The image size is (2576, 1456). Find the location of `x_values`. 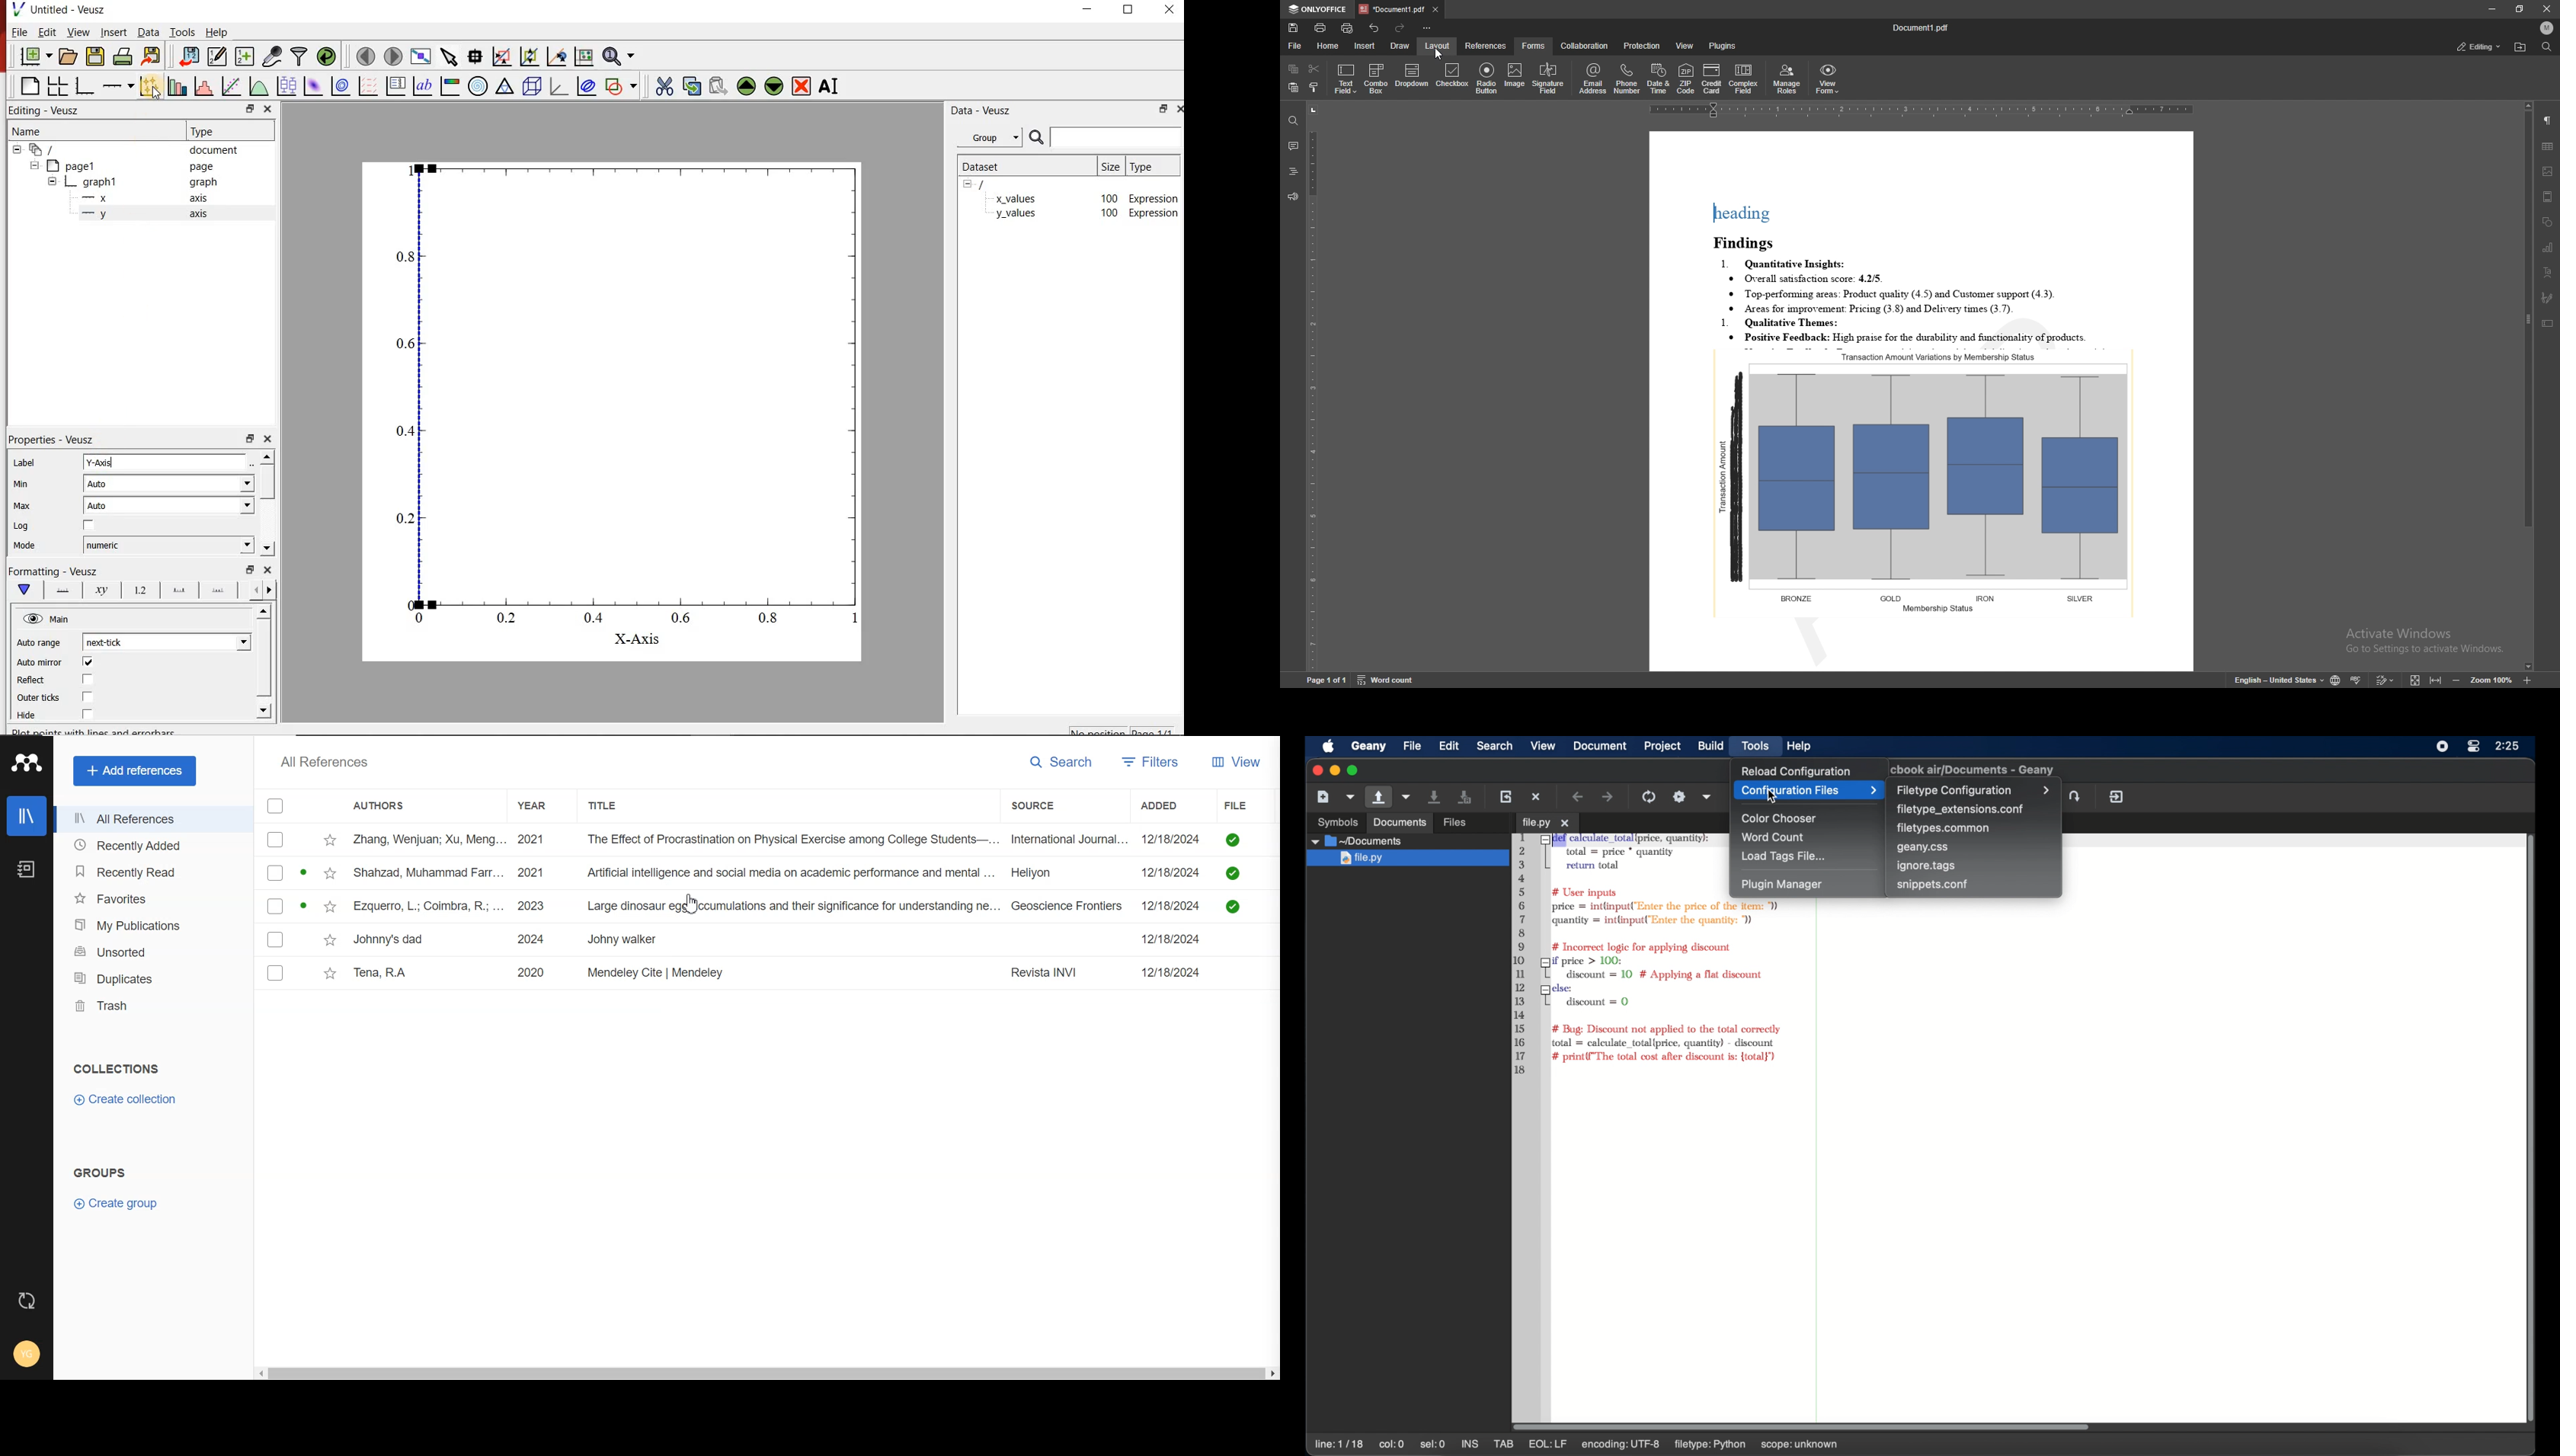

x_values is located at coordinates (1016, 197).